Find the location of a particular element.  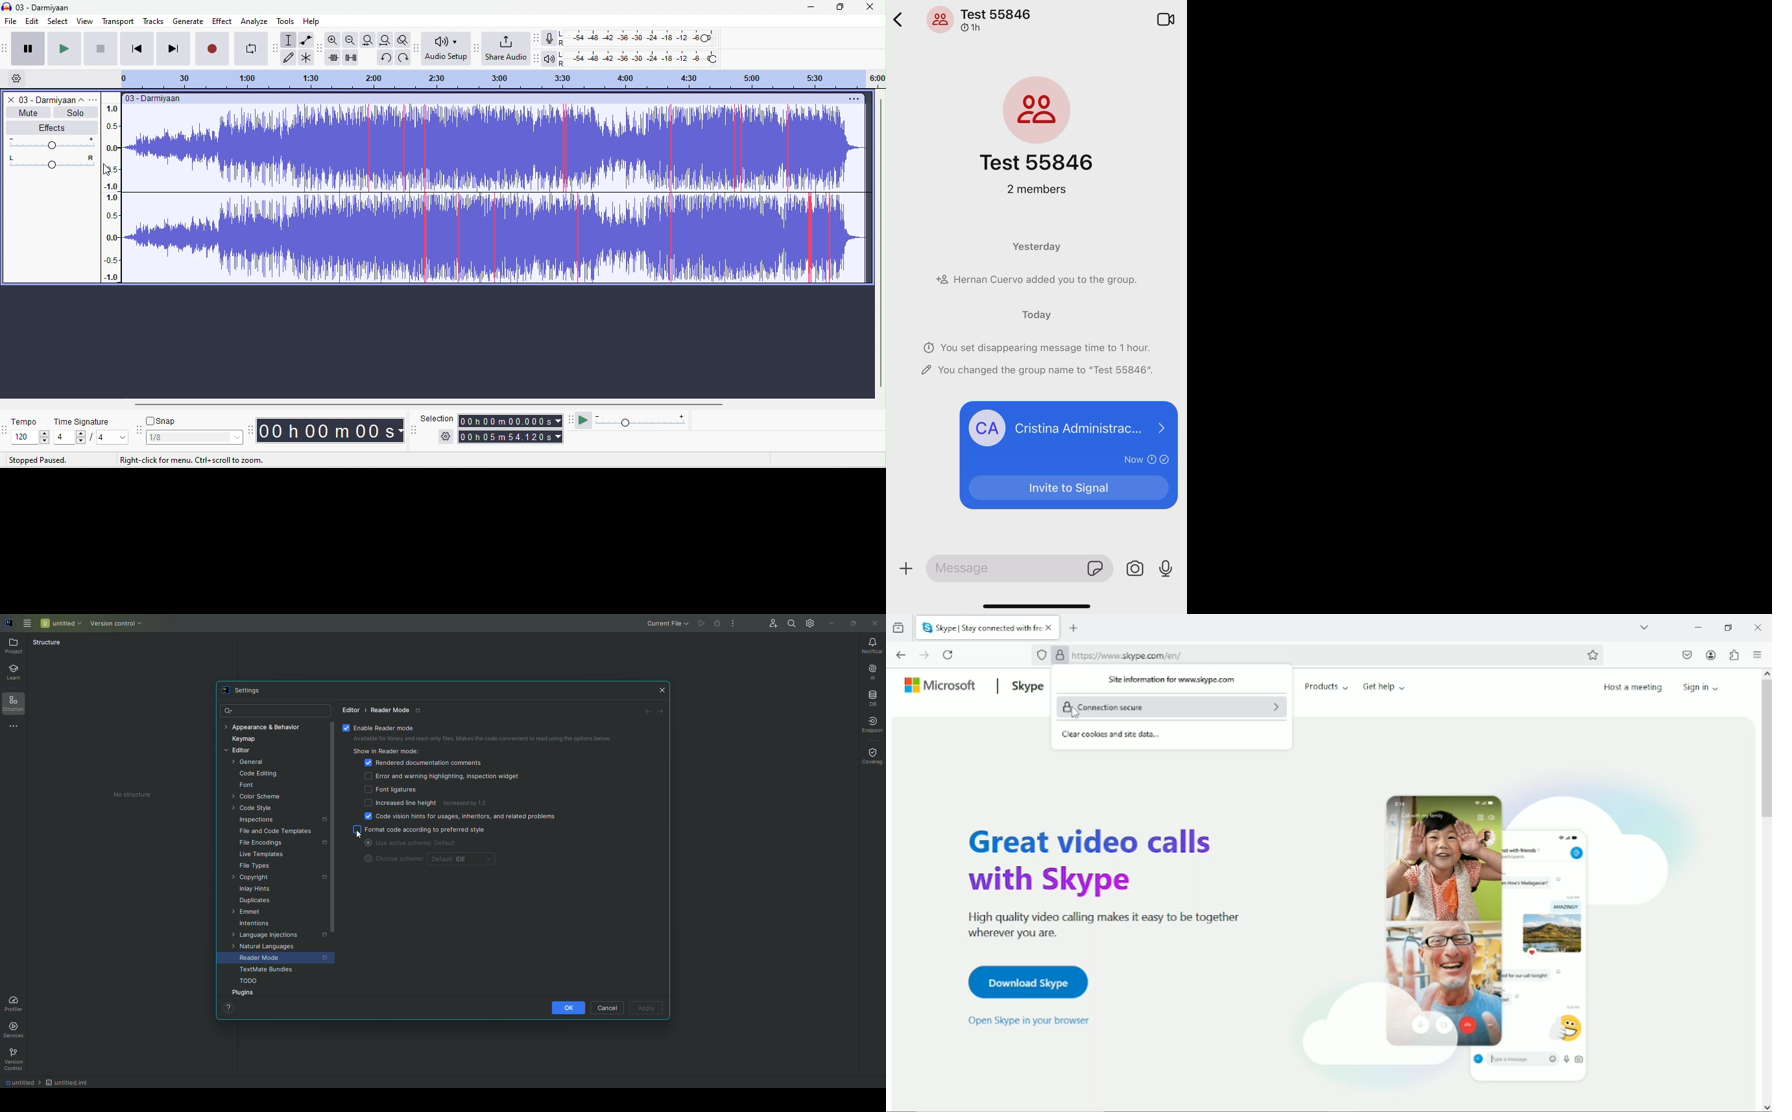

toggle zoom is located at coordinates (403, 40).